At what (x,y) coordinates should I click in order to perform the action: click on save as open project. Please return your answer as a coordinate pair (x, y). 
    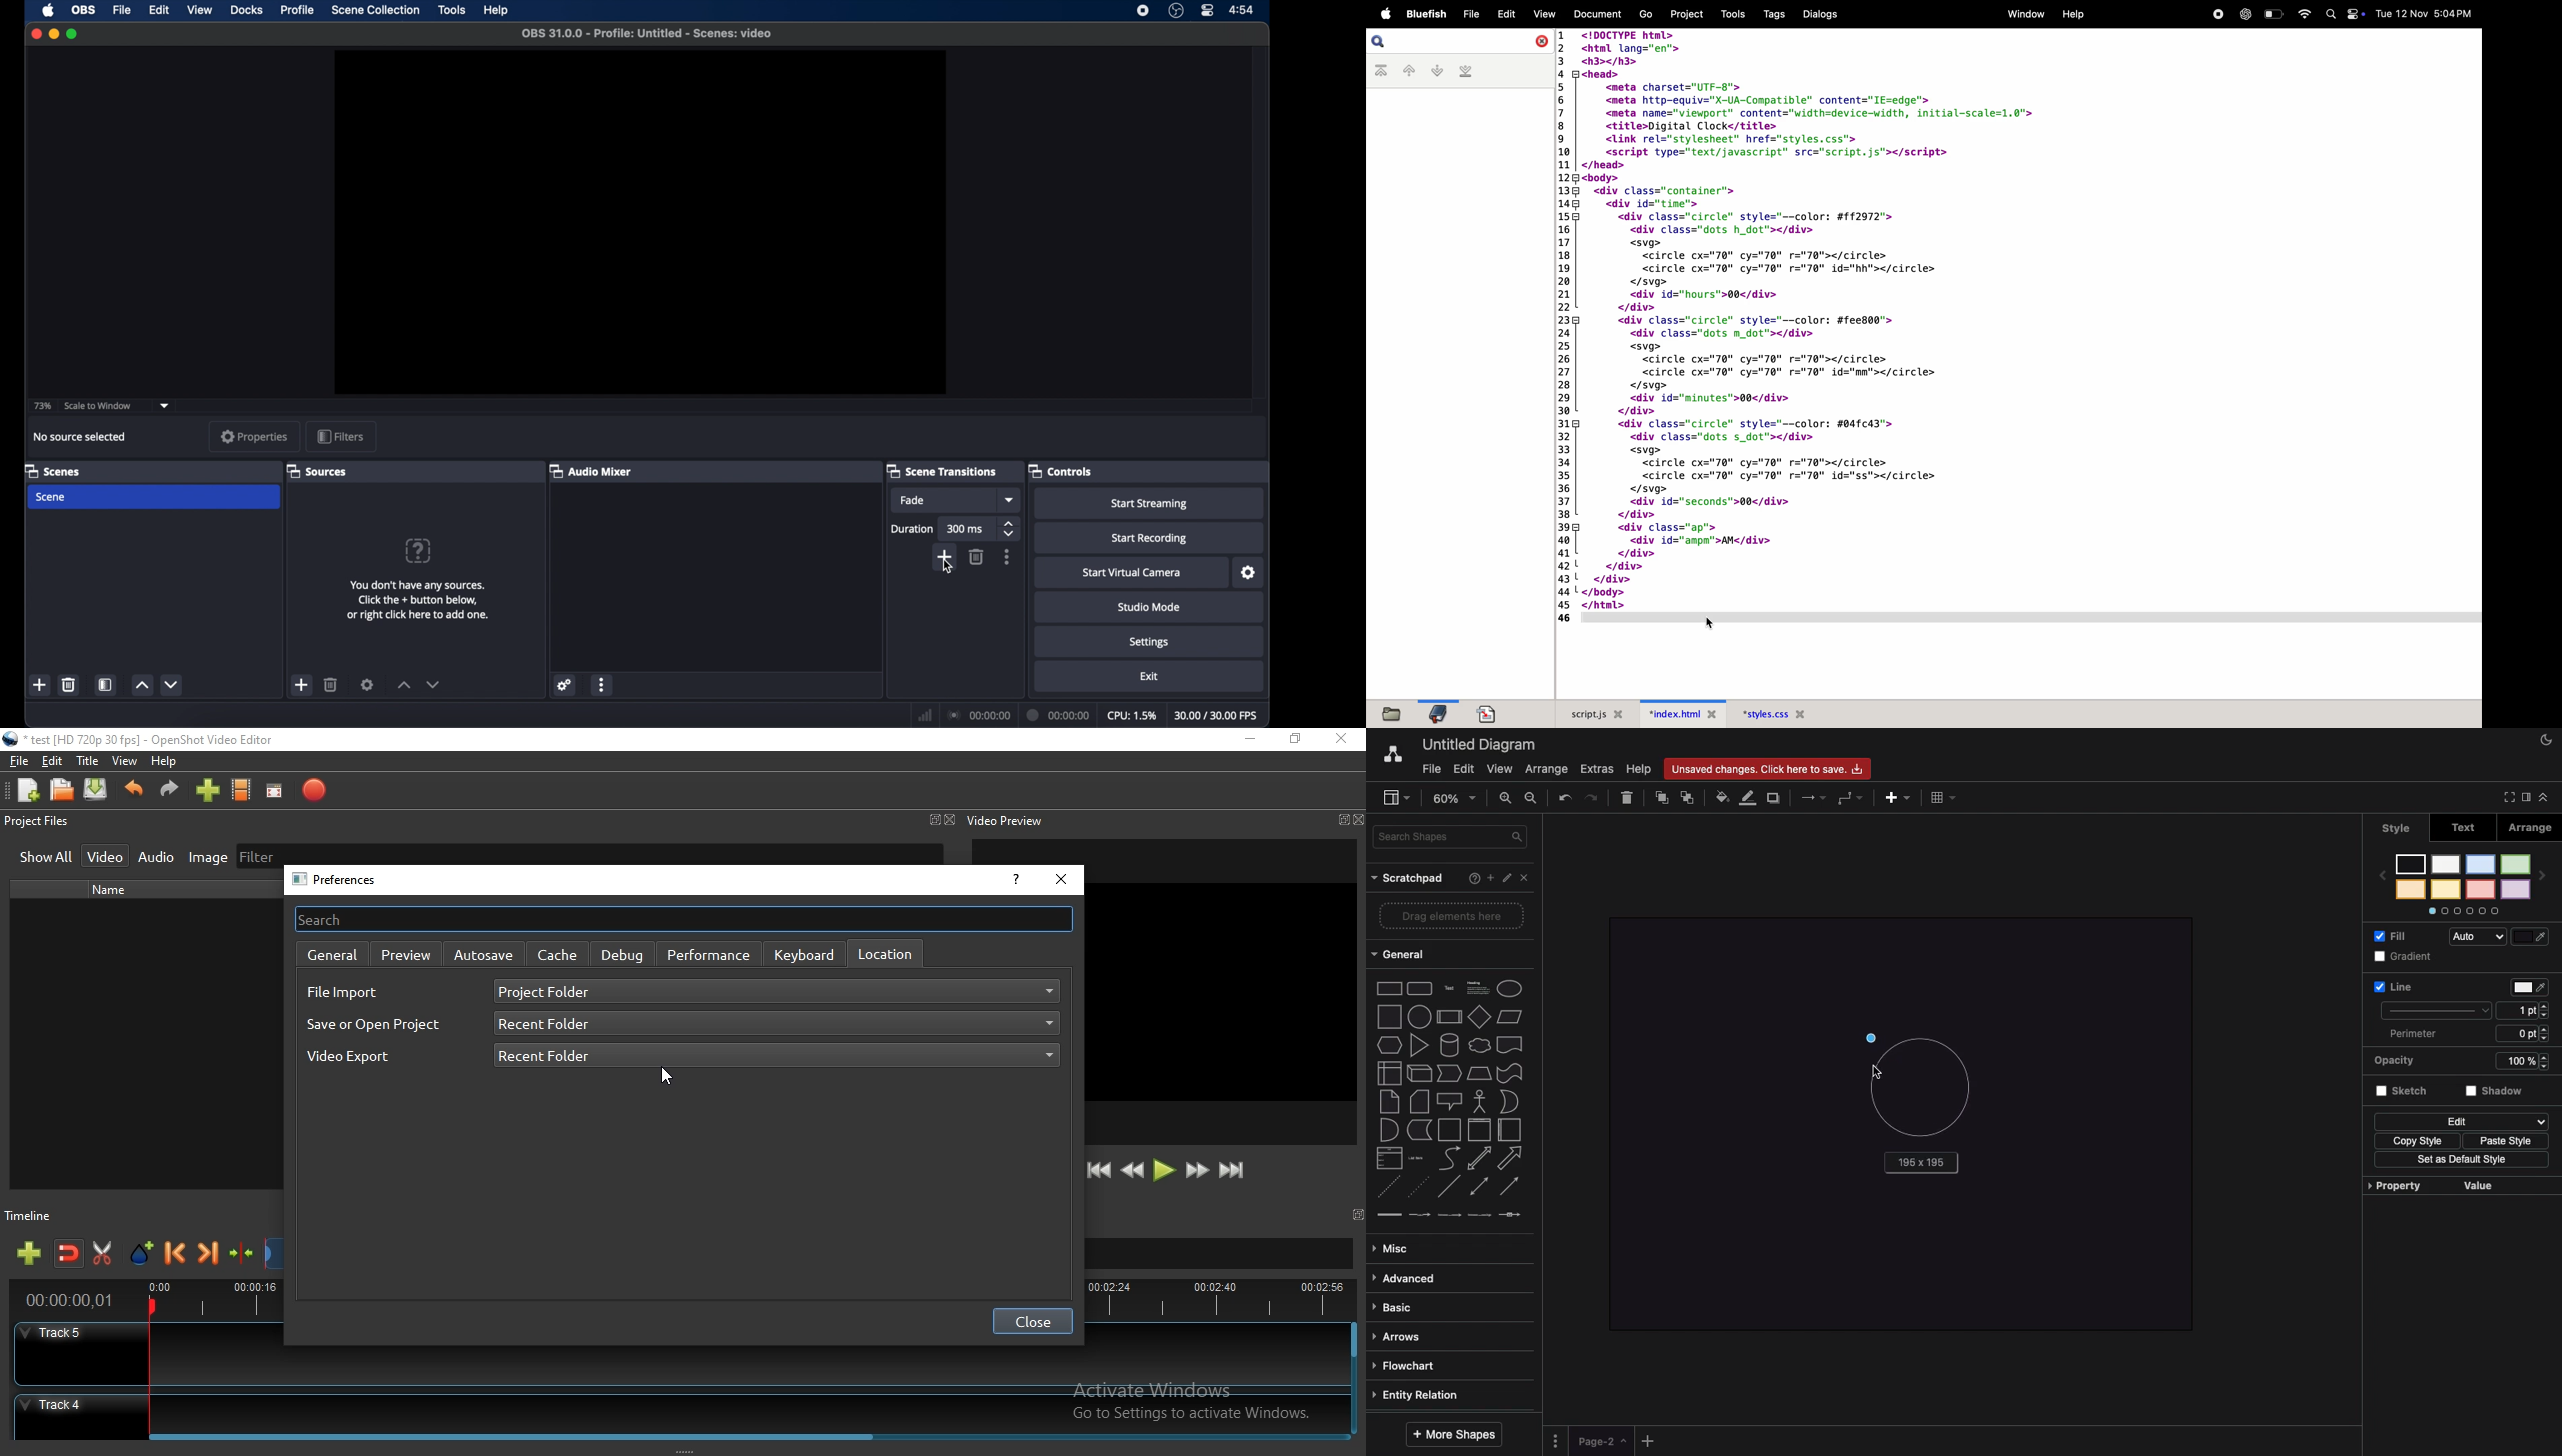
    Looking at the image, I should click on (374, 1024).